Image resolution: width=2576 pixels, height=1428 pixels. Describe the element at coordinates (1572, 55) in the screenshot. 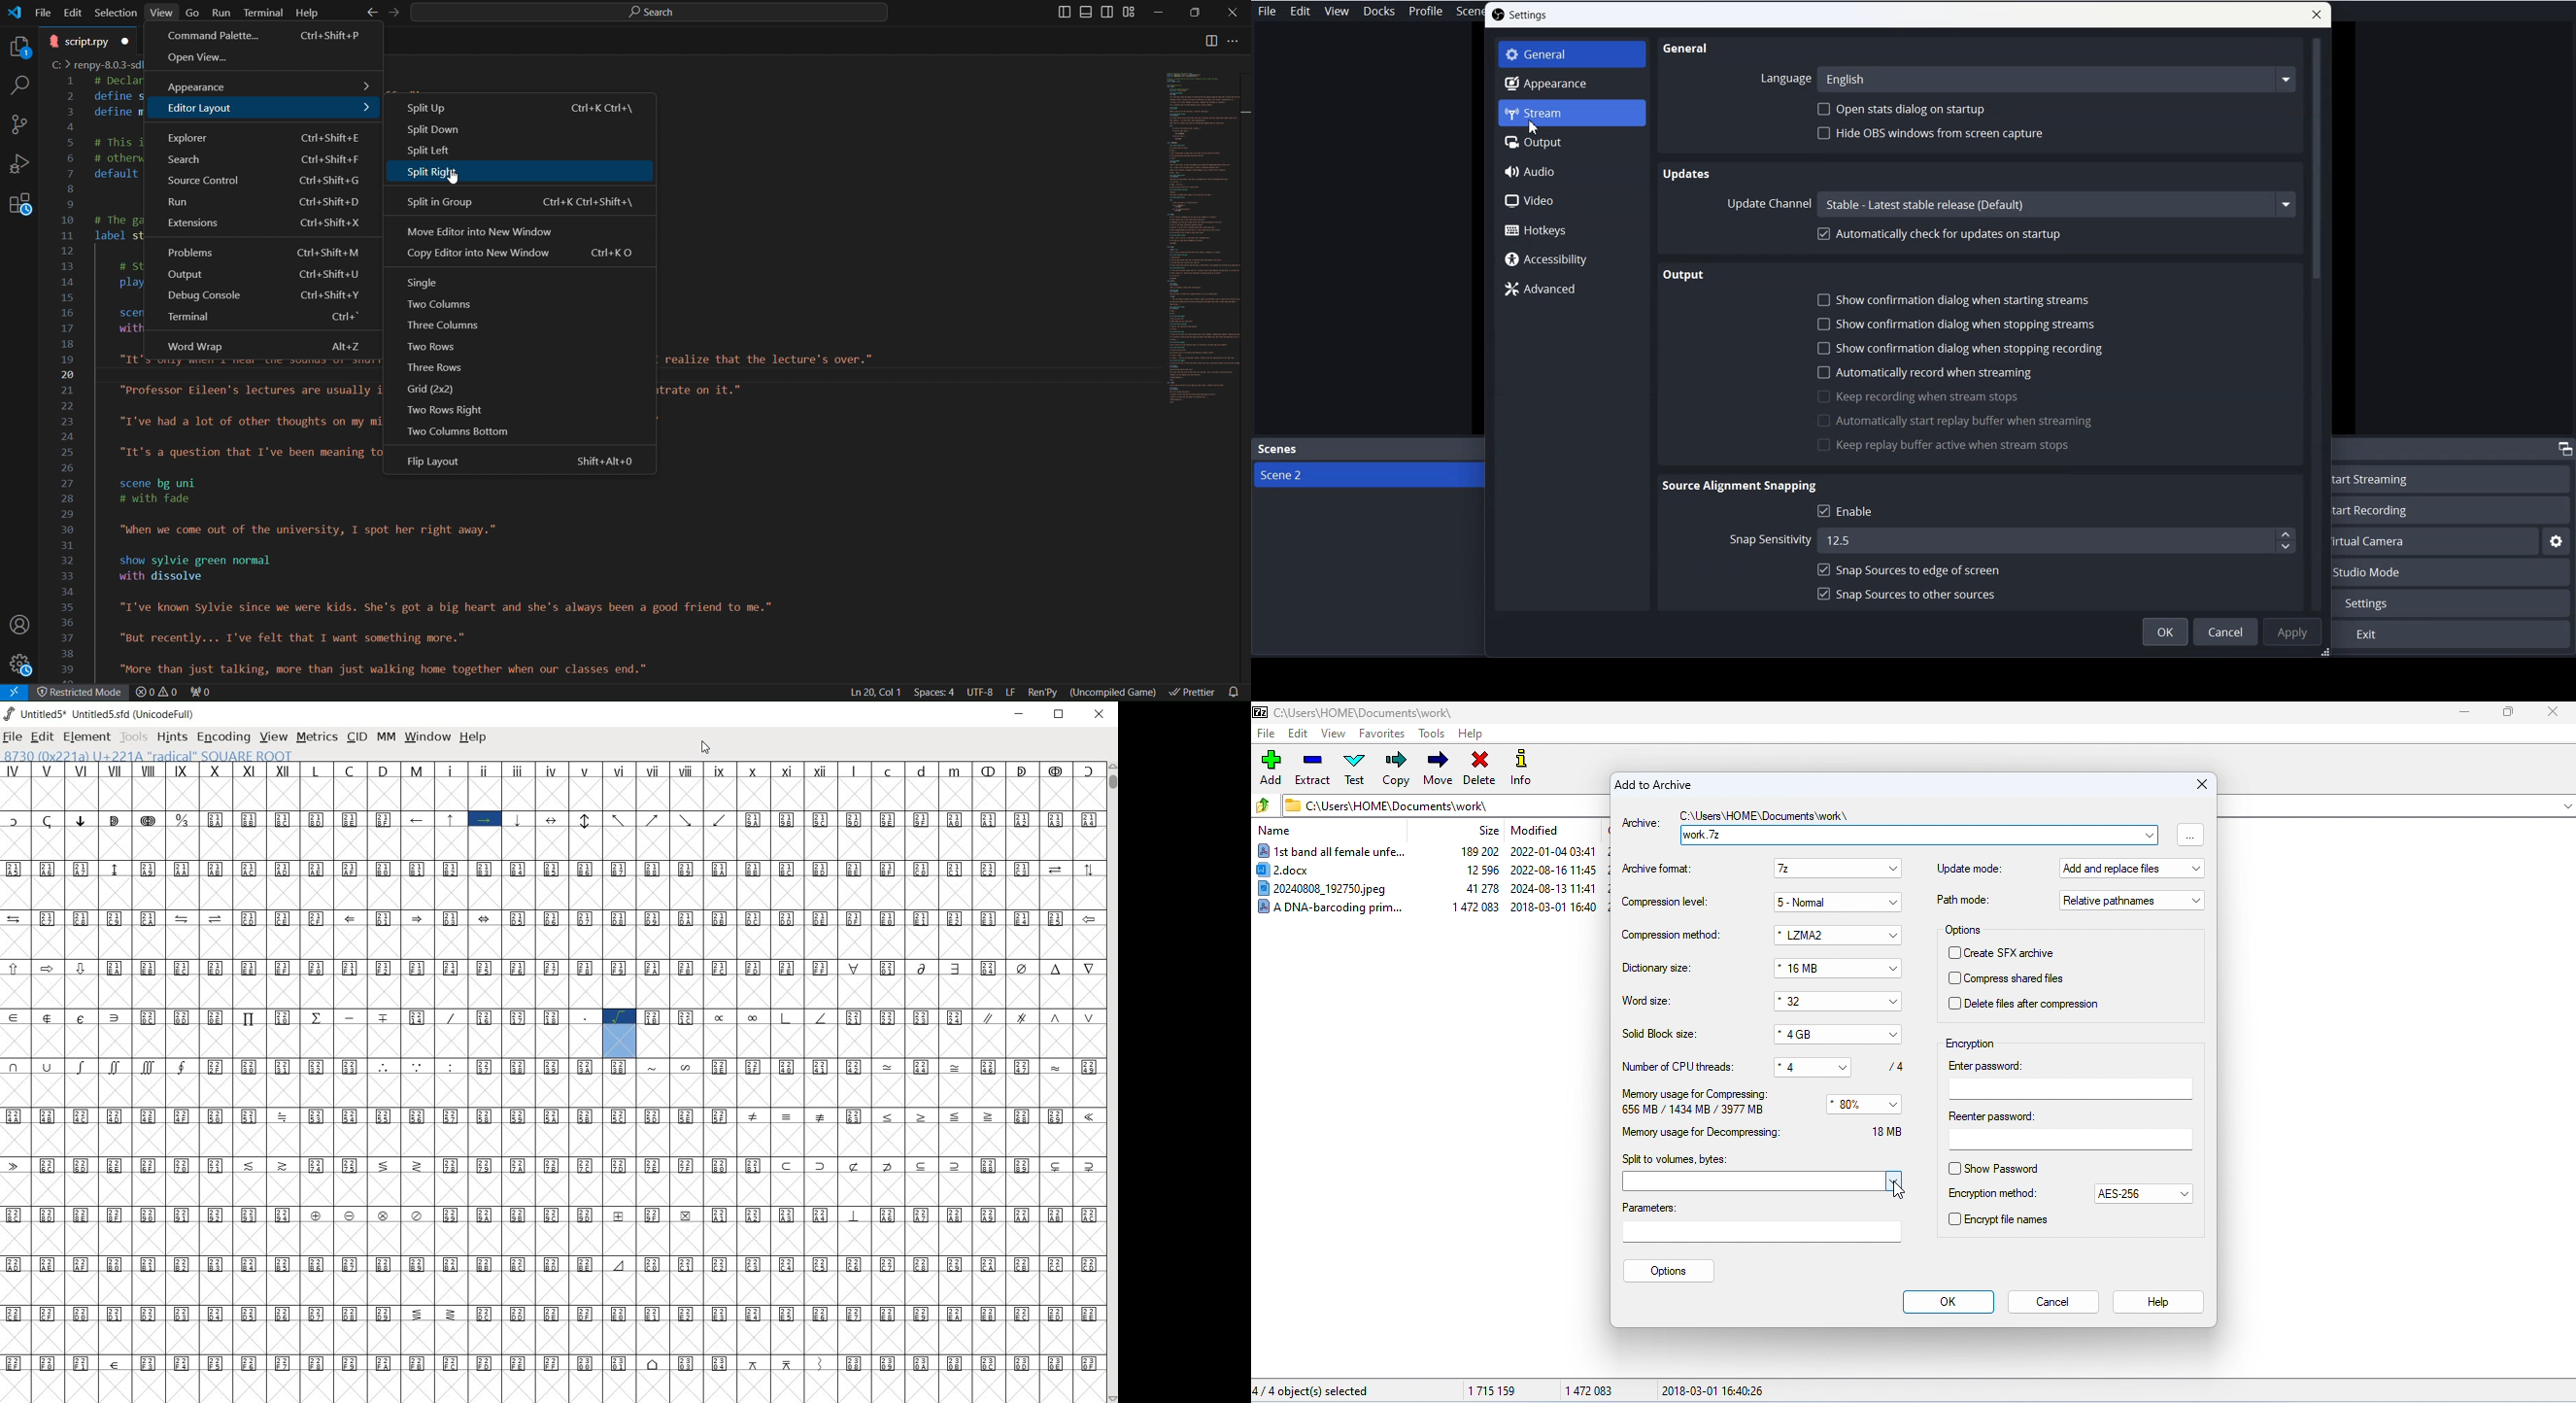

I see `General` at that location.